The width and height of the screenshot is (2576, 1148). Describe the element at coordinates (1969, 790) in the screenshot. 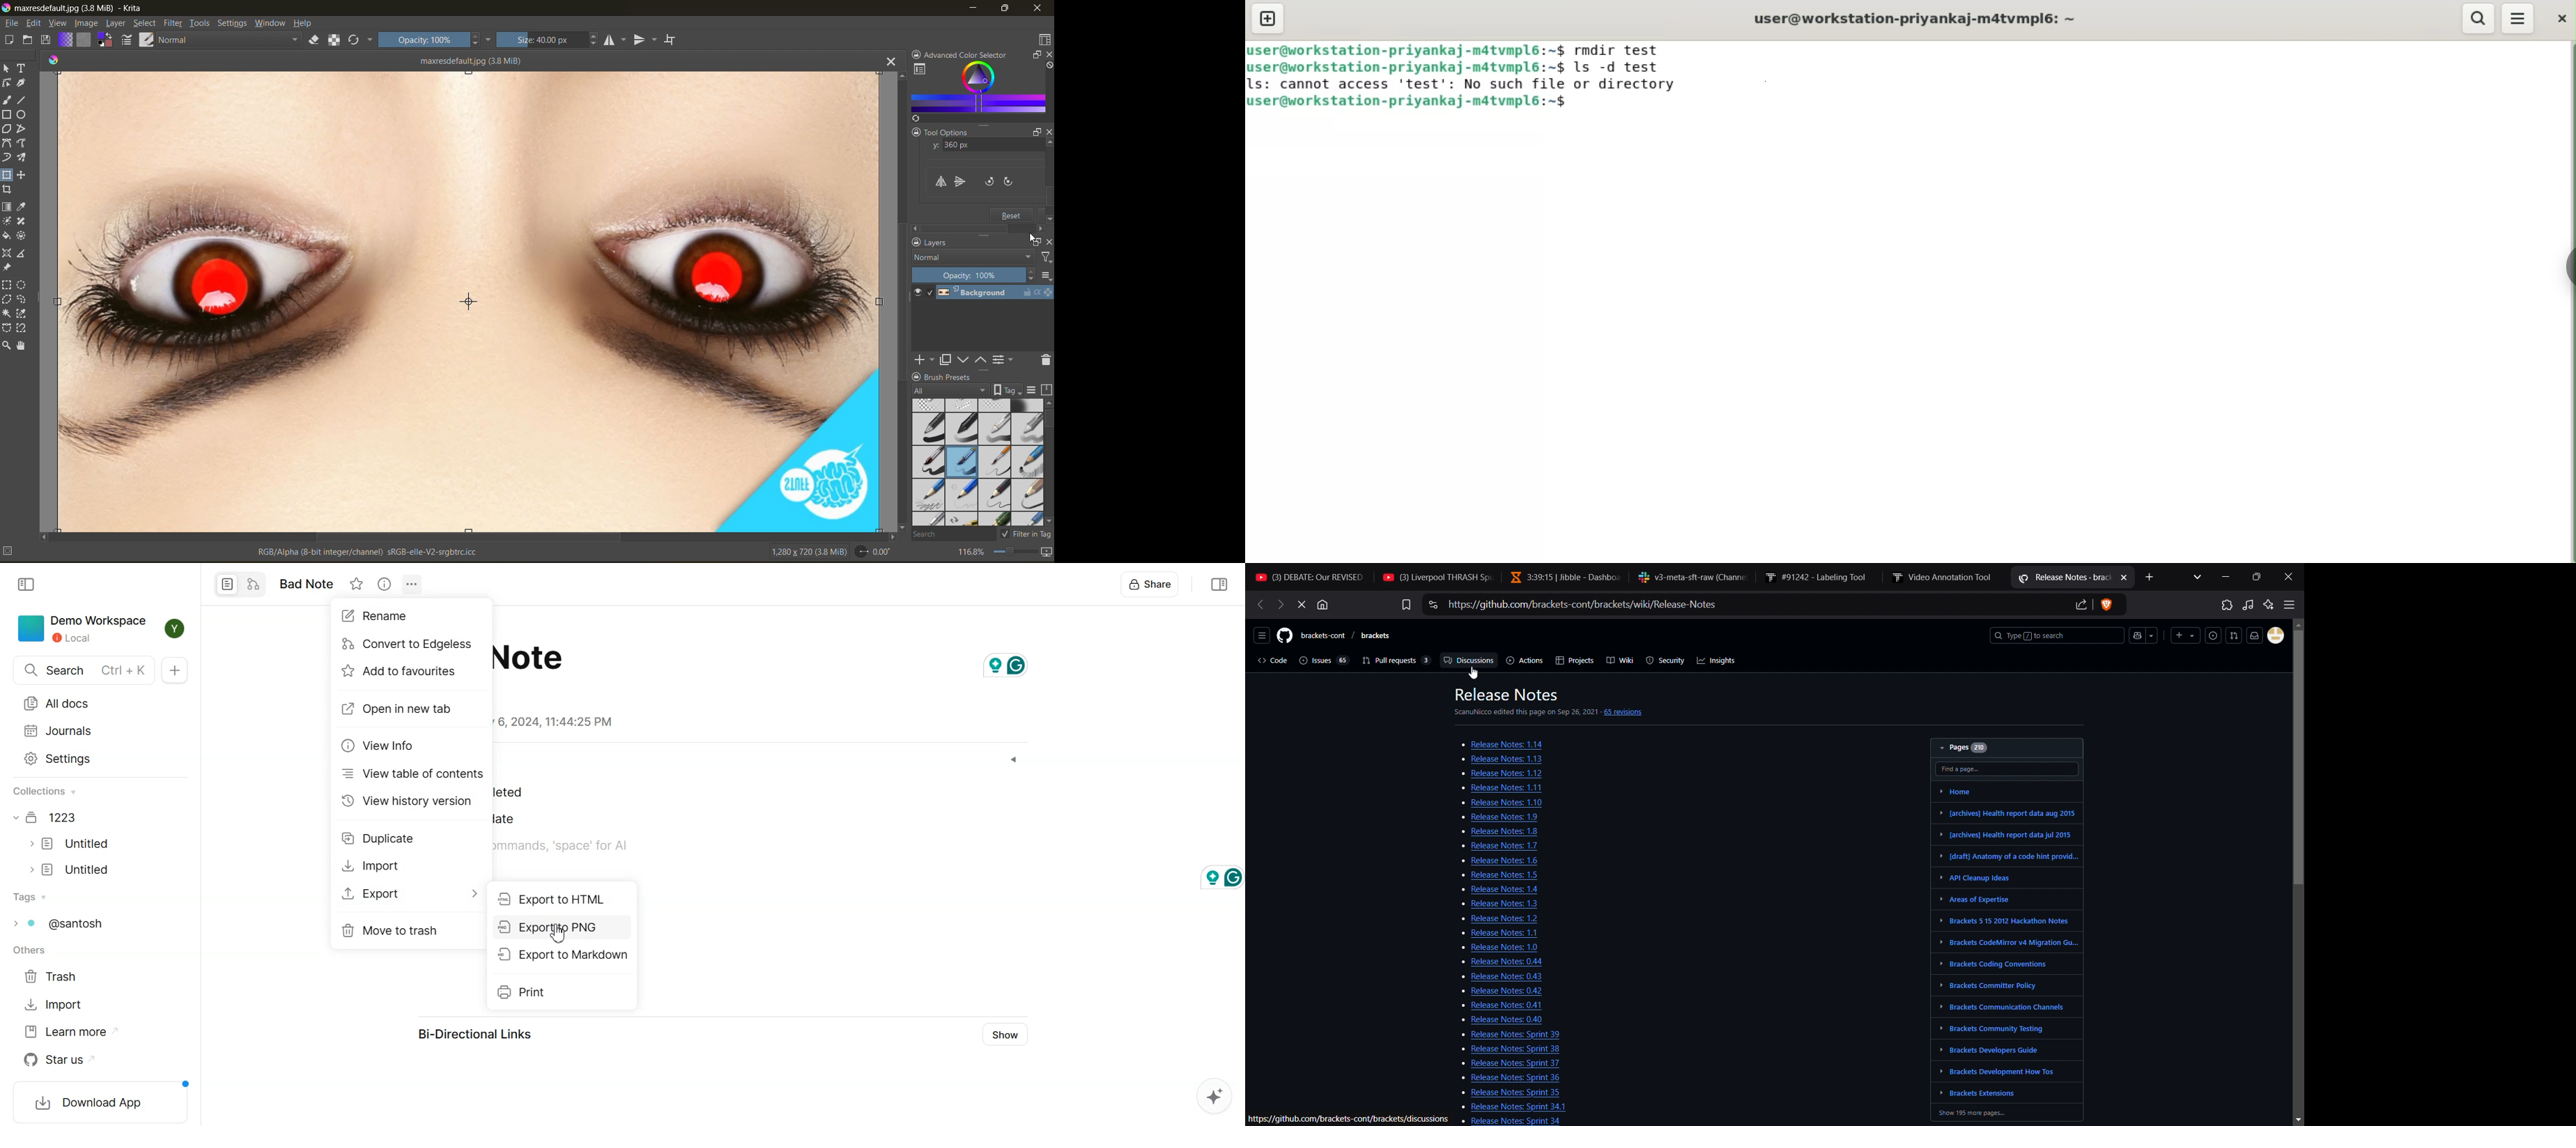

I see `home` at that location.